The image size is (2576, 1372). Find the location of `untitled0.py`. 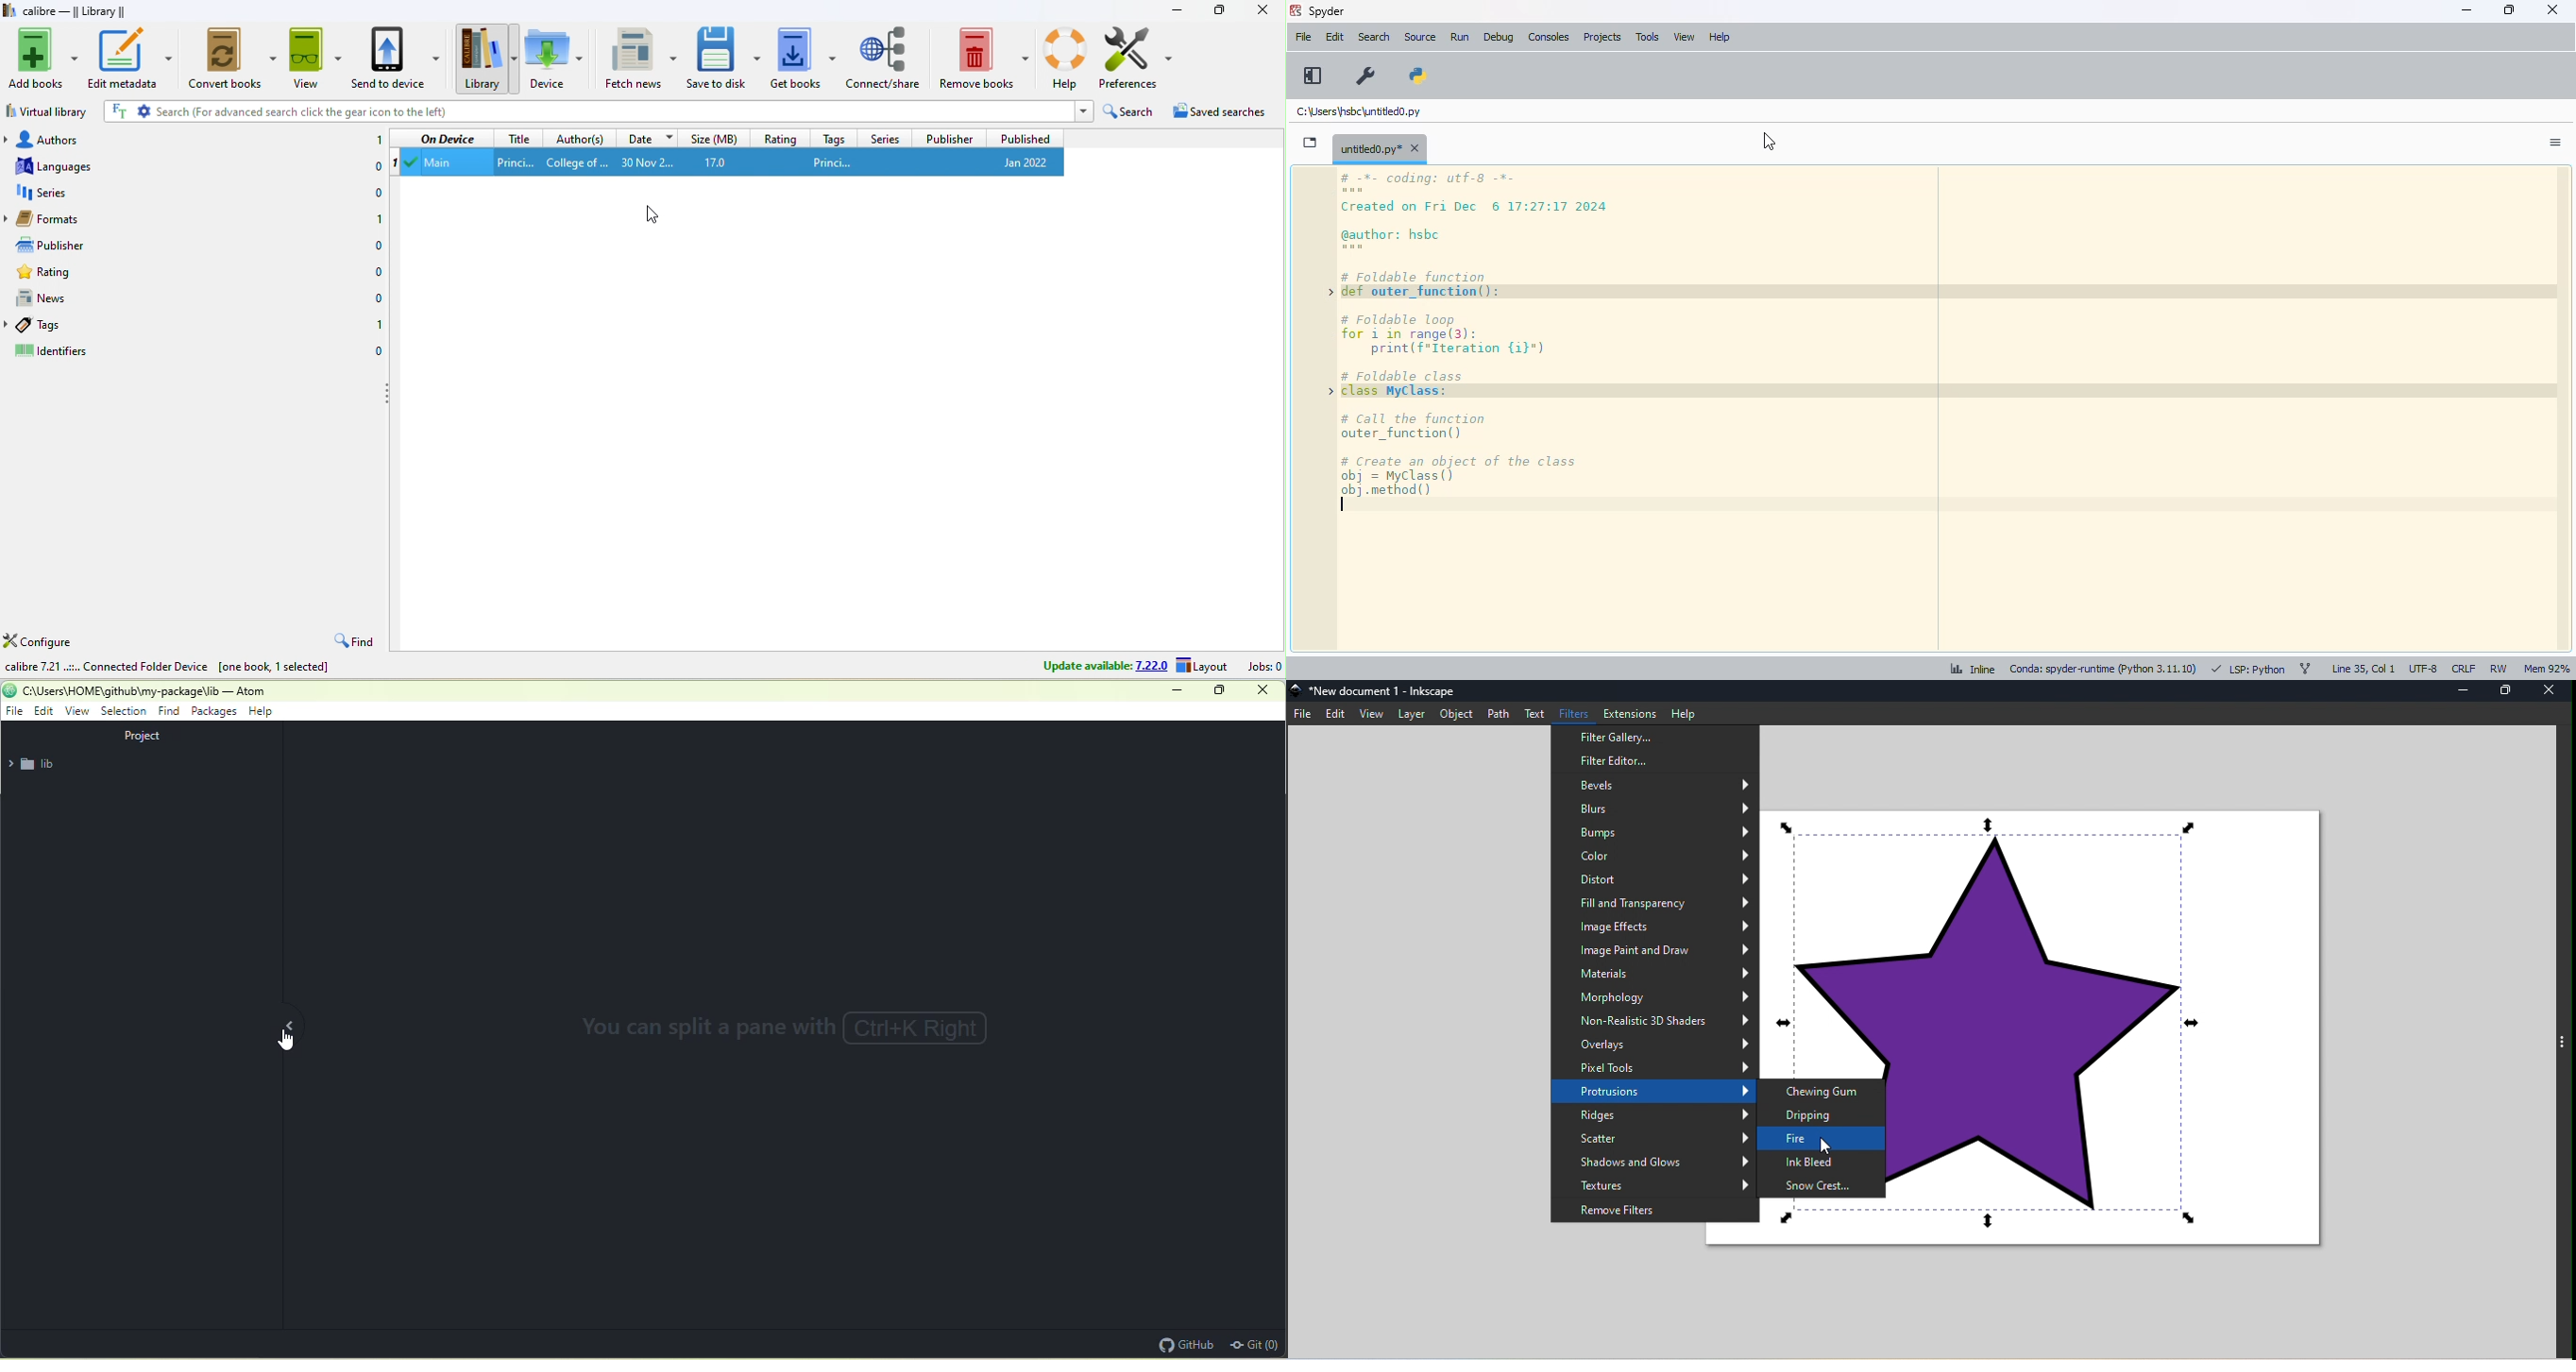

untitled0.py is located at coordinates (1358, 111).